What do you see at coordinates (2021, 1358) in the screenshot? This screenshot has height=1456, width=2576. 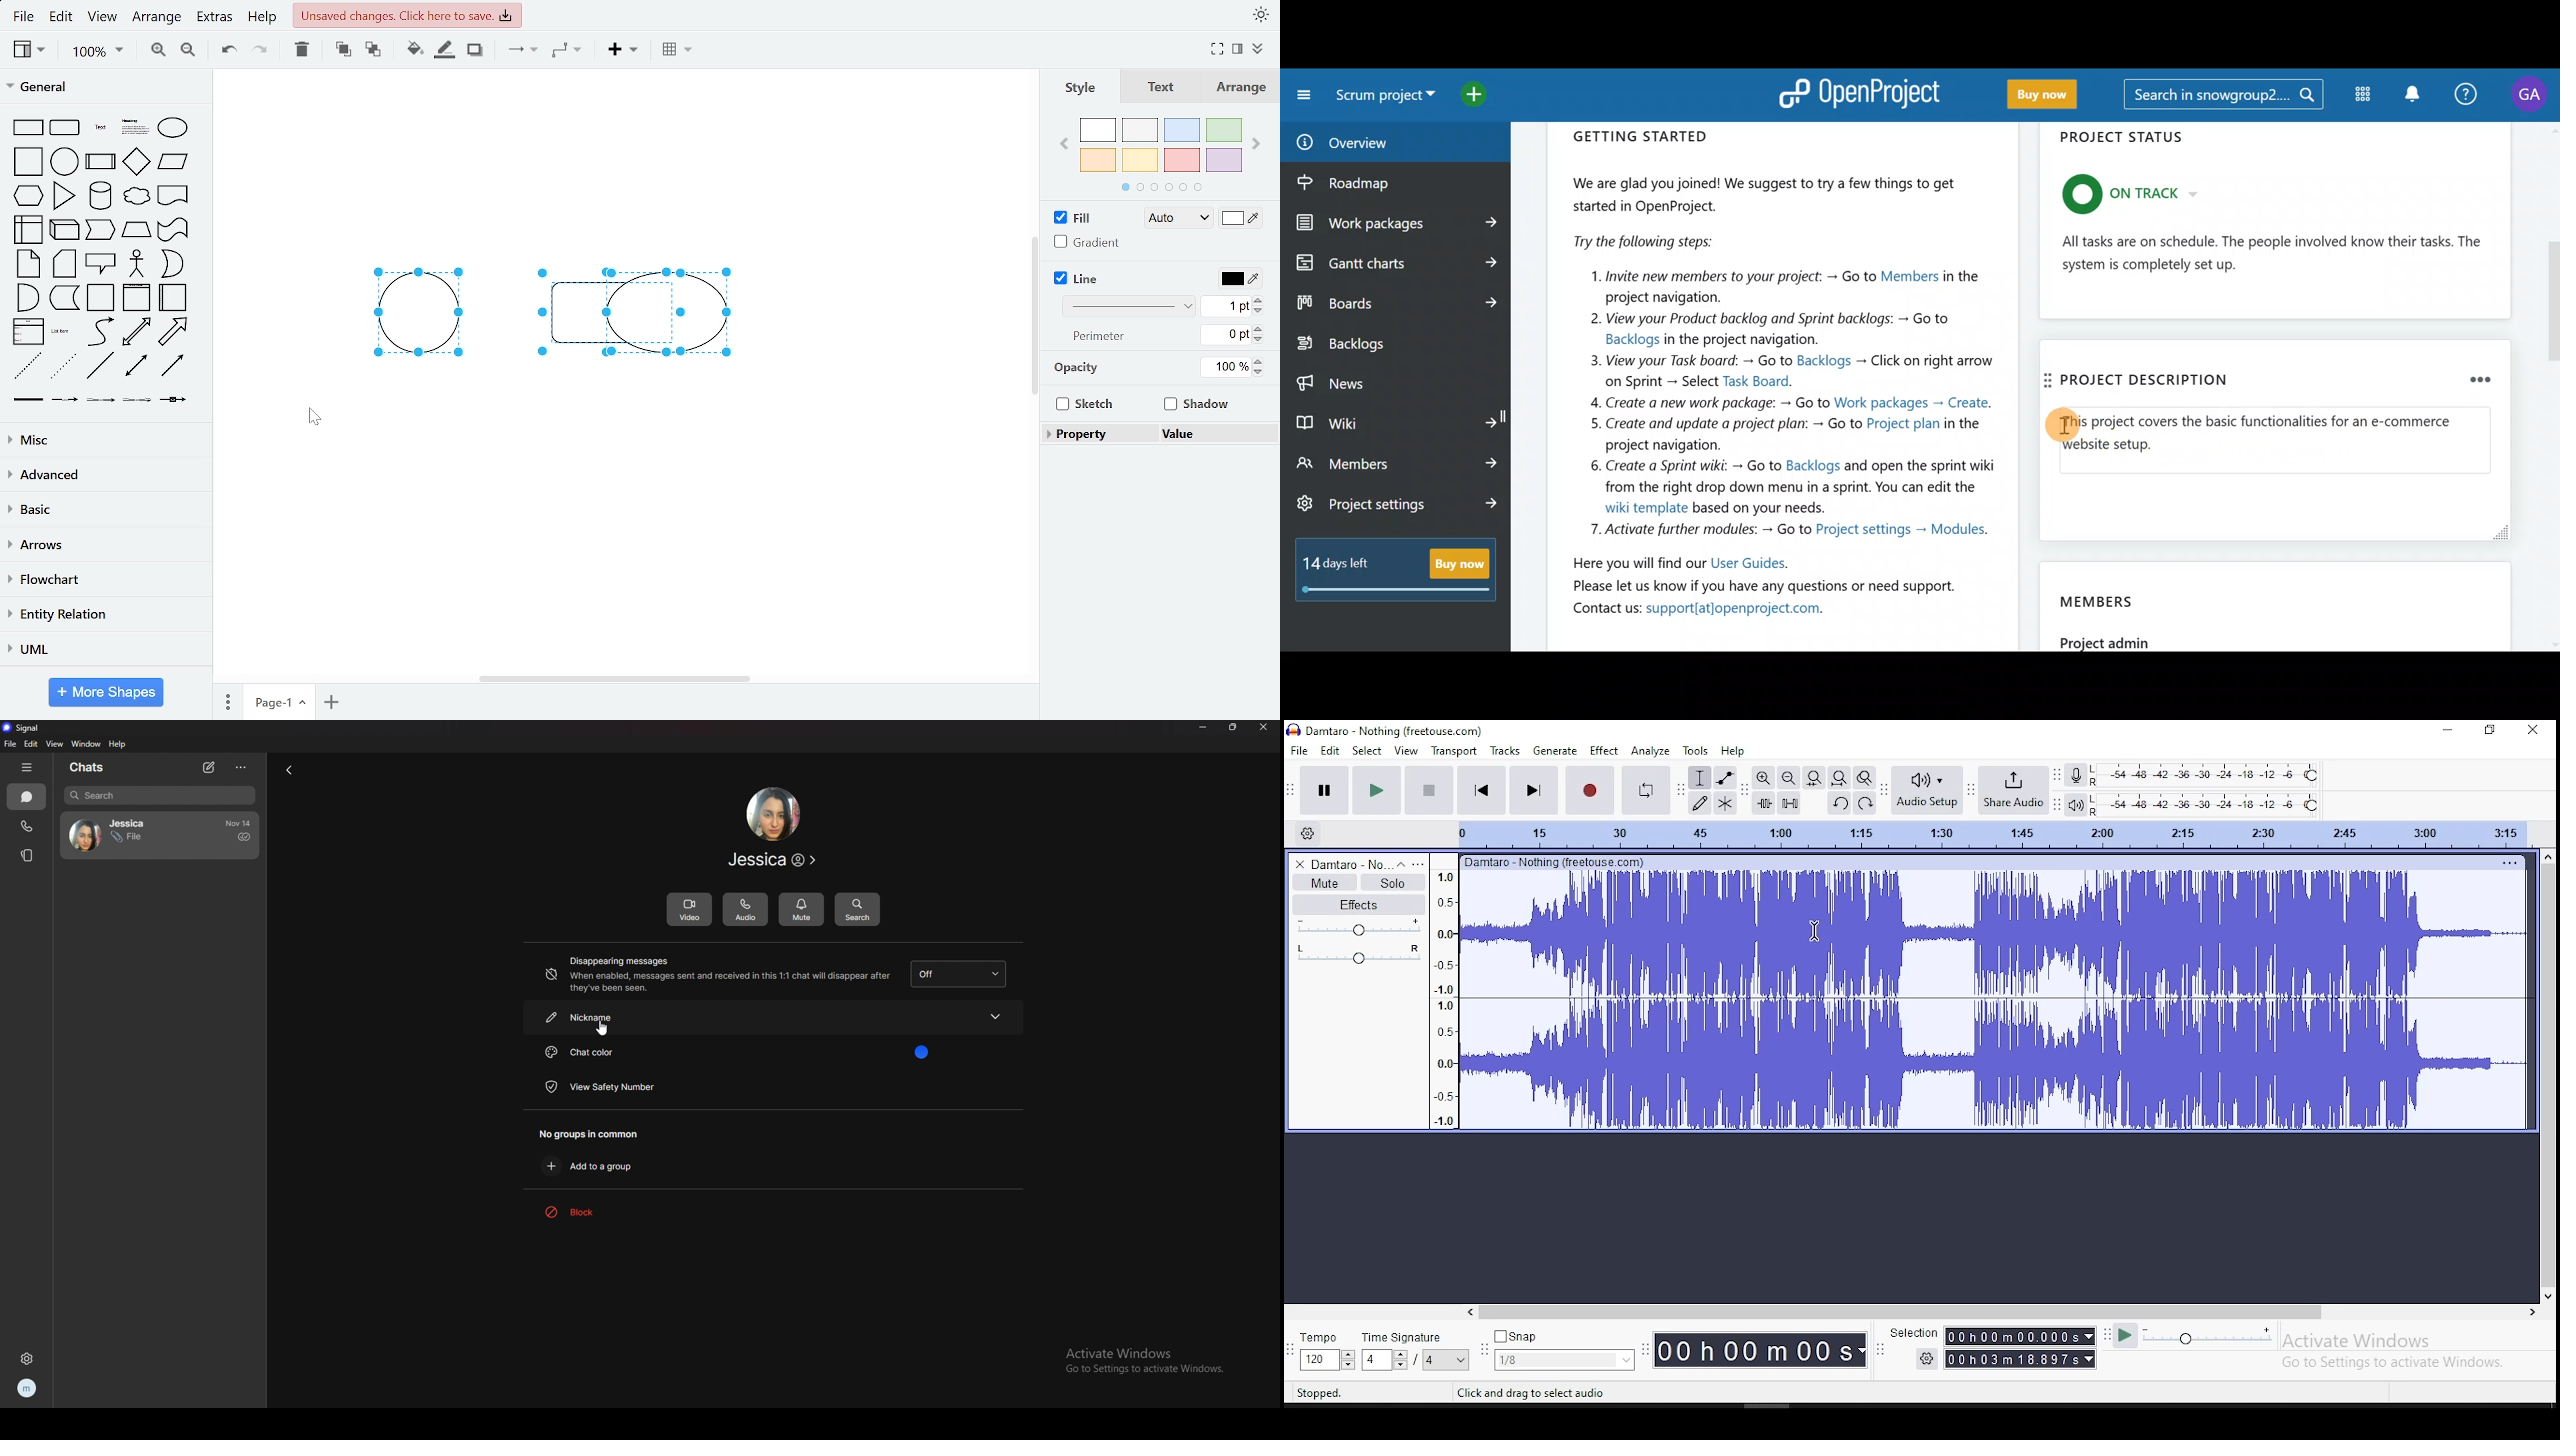 I see `00 h 00 m 00.000 s` at bounding box center [2021, 1358].